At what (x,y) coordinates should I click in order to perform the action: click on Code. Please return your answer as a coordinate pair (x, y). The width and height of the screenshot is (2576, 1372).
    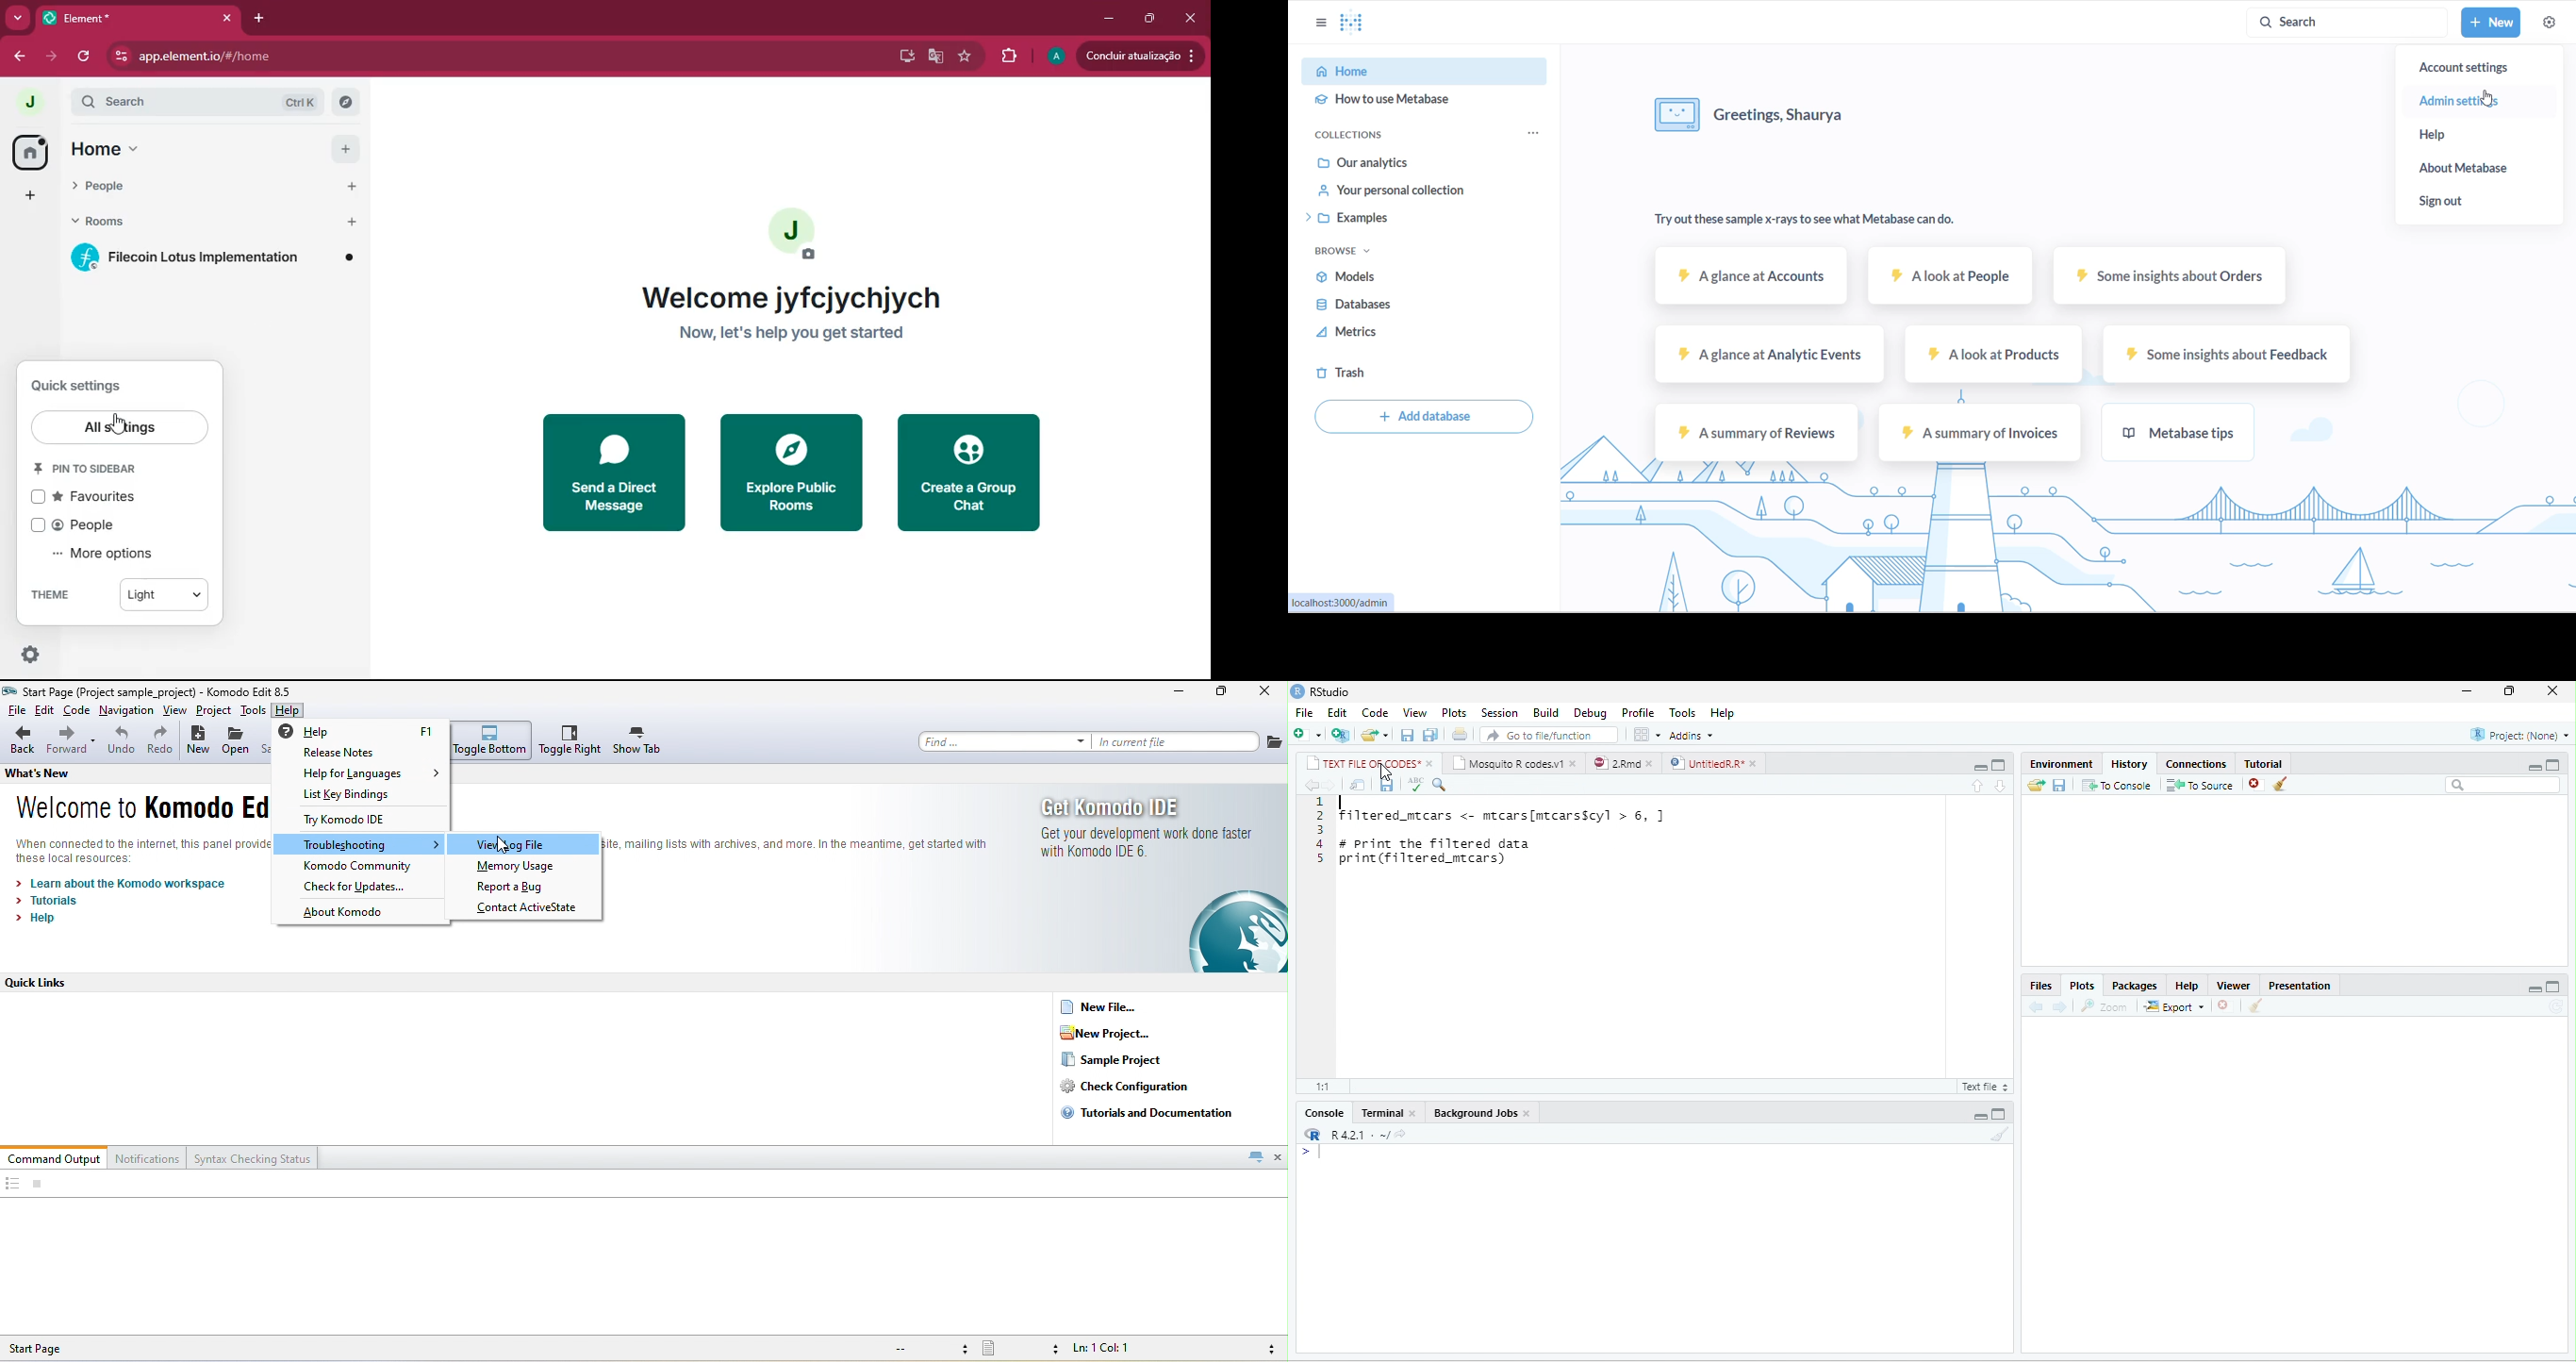
    Looking at the image, I should click on (1376, 712).